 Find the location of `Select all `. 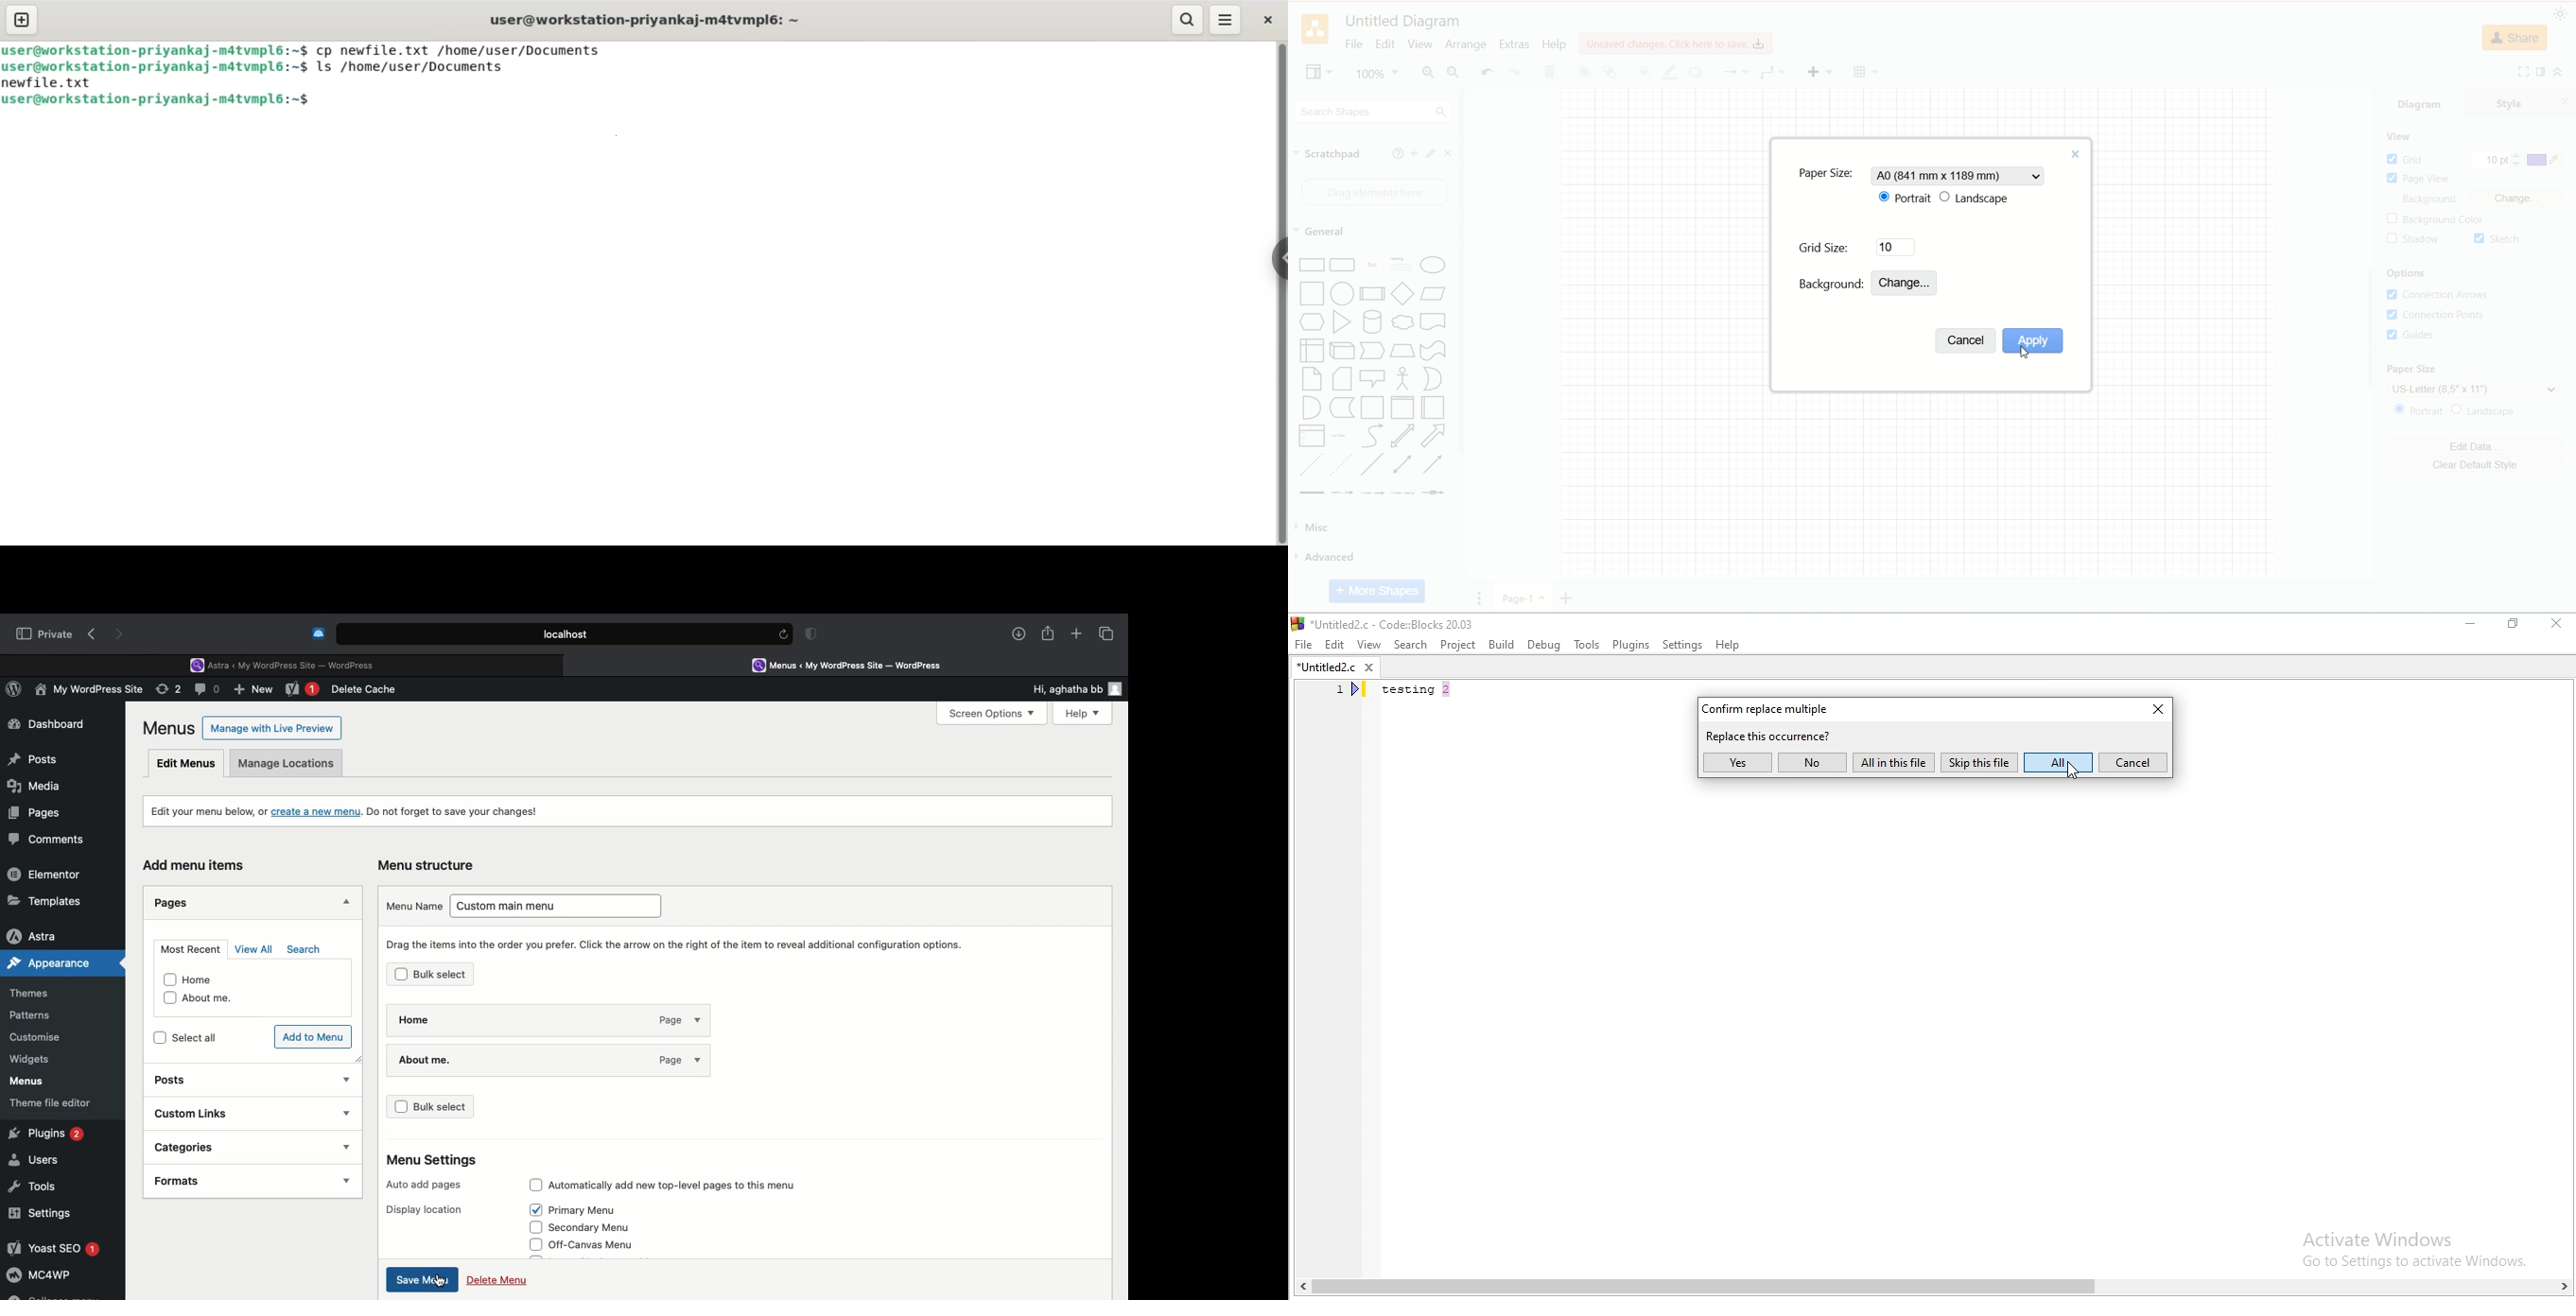

Select all  is located at coordinates (205, 1039).